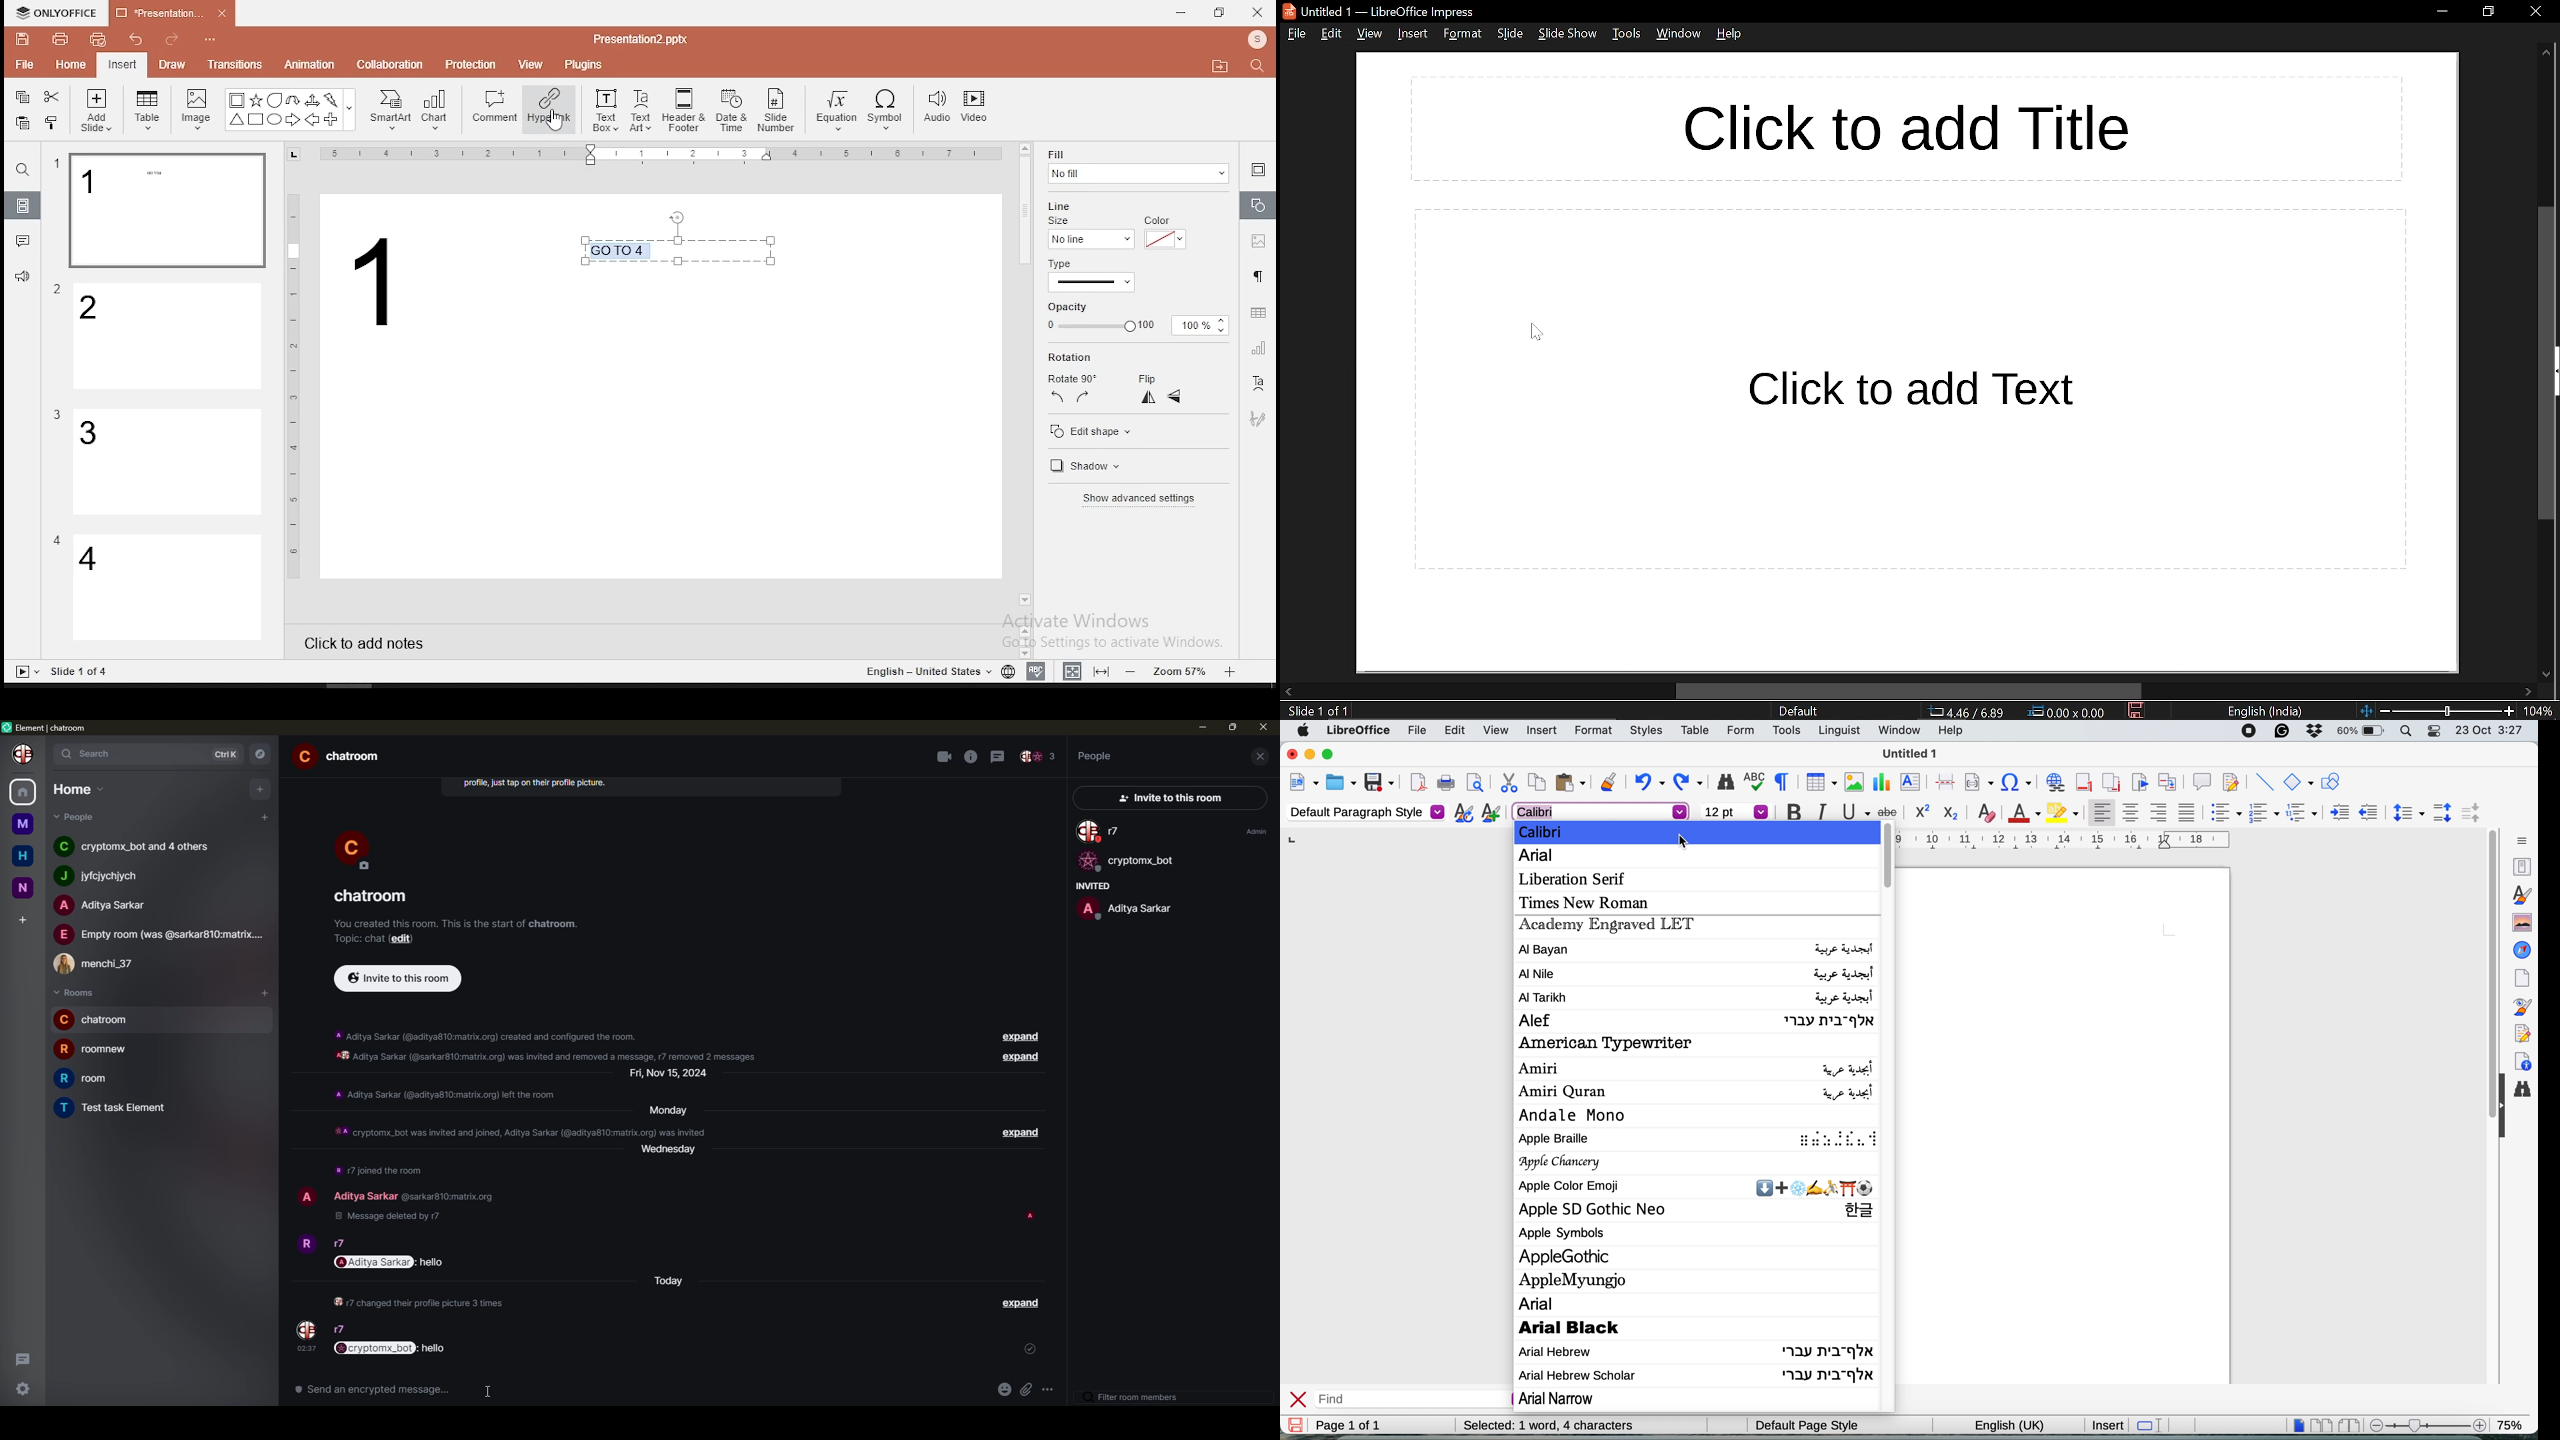 This screenshot has width=2576, height=1456. I want to click on options, so click(1024, 1388).